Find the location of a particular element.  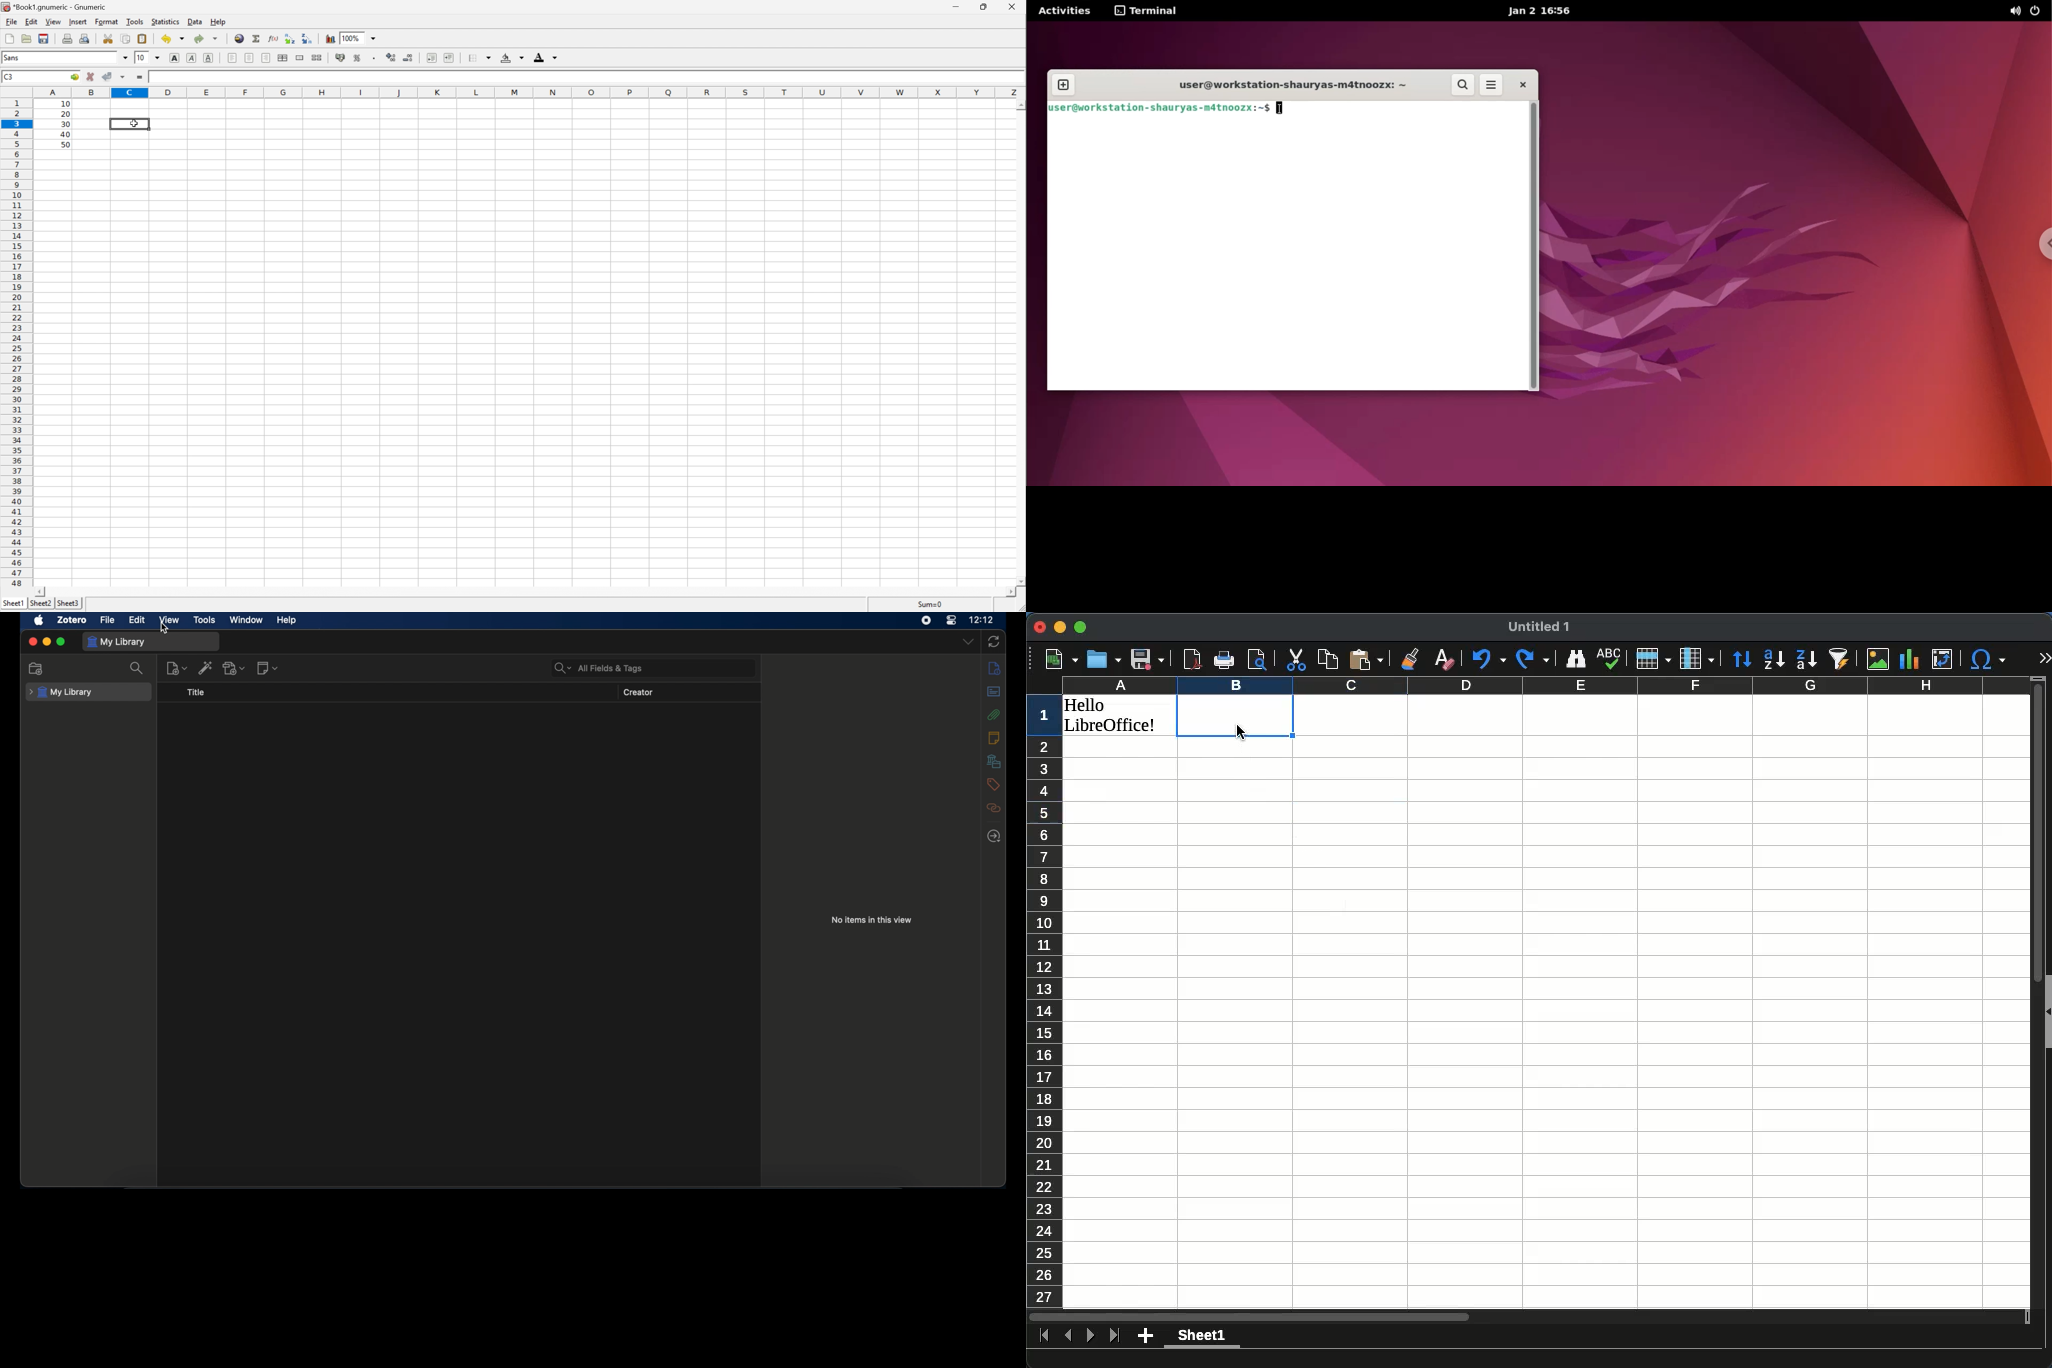

100% is located at coordinates (351, 37).